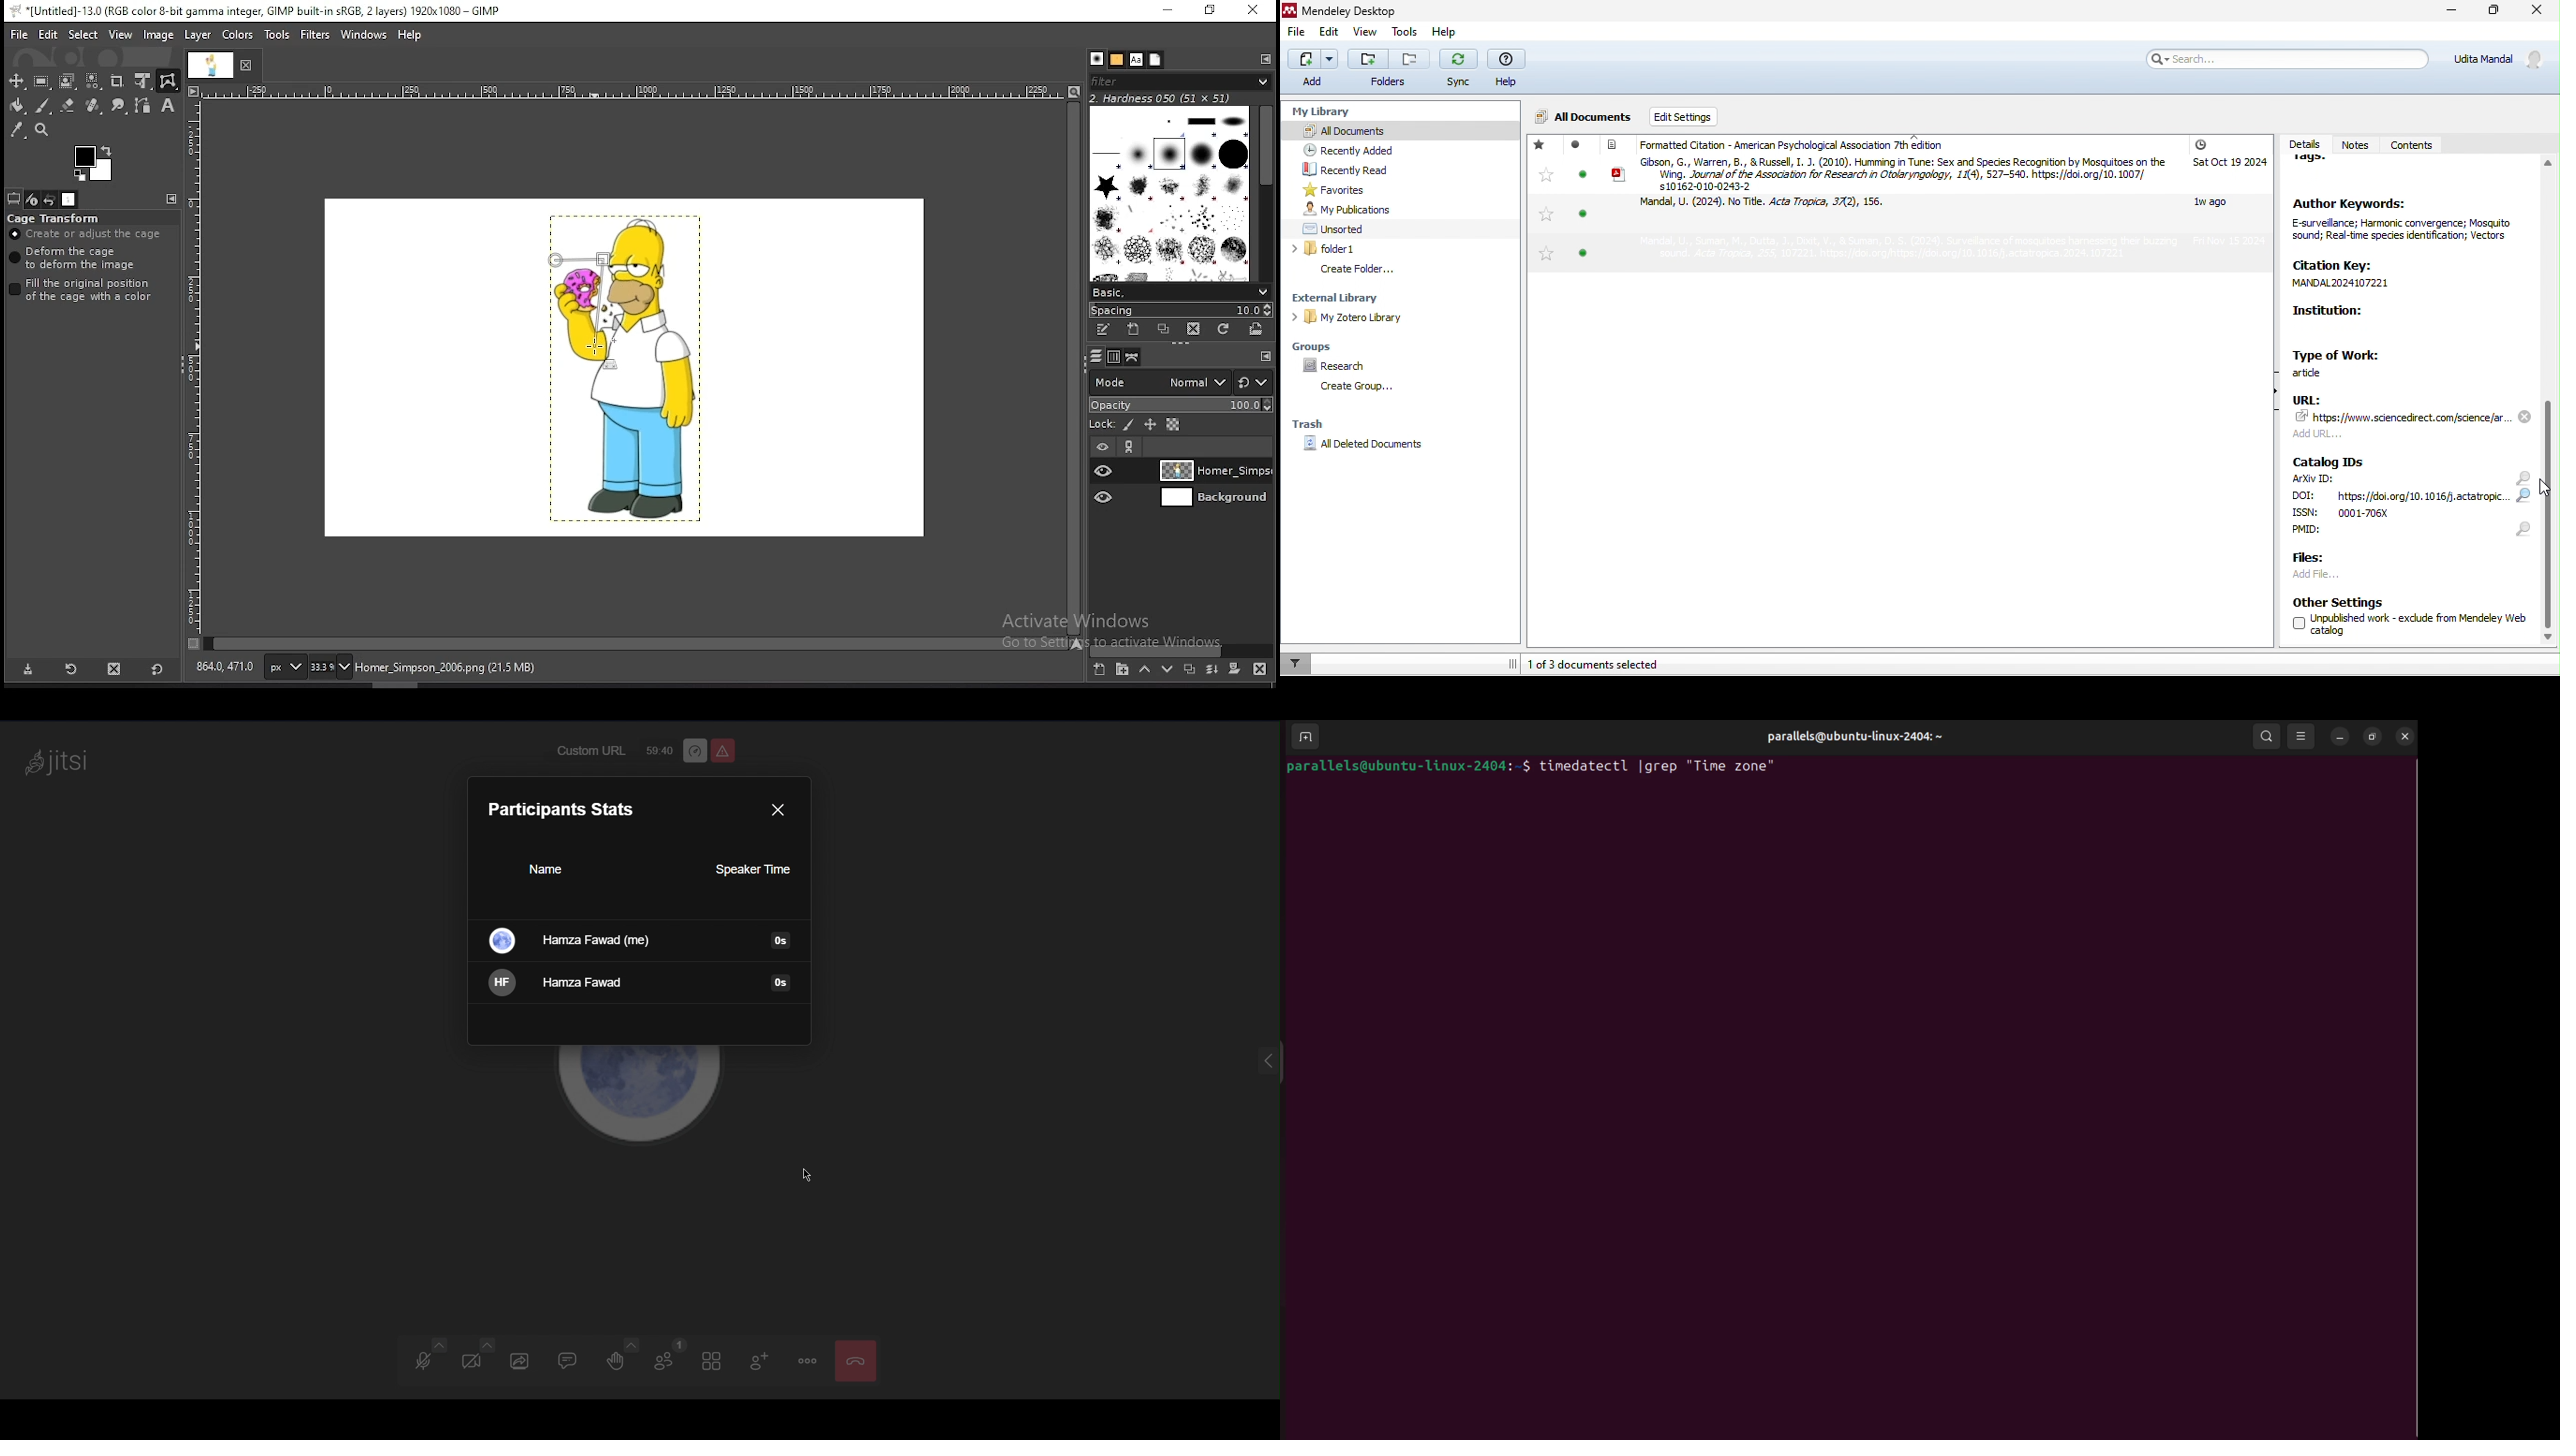 This screenshot has width=2576, height=1456. What do you see at coordinates (1543, 201) in the screenshot?
I see `favorites` at bounding box center [1543, 201].